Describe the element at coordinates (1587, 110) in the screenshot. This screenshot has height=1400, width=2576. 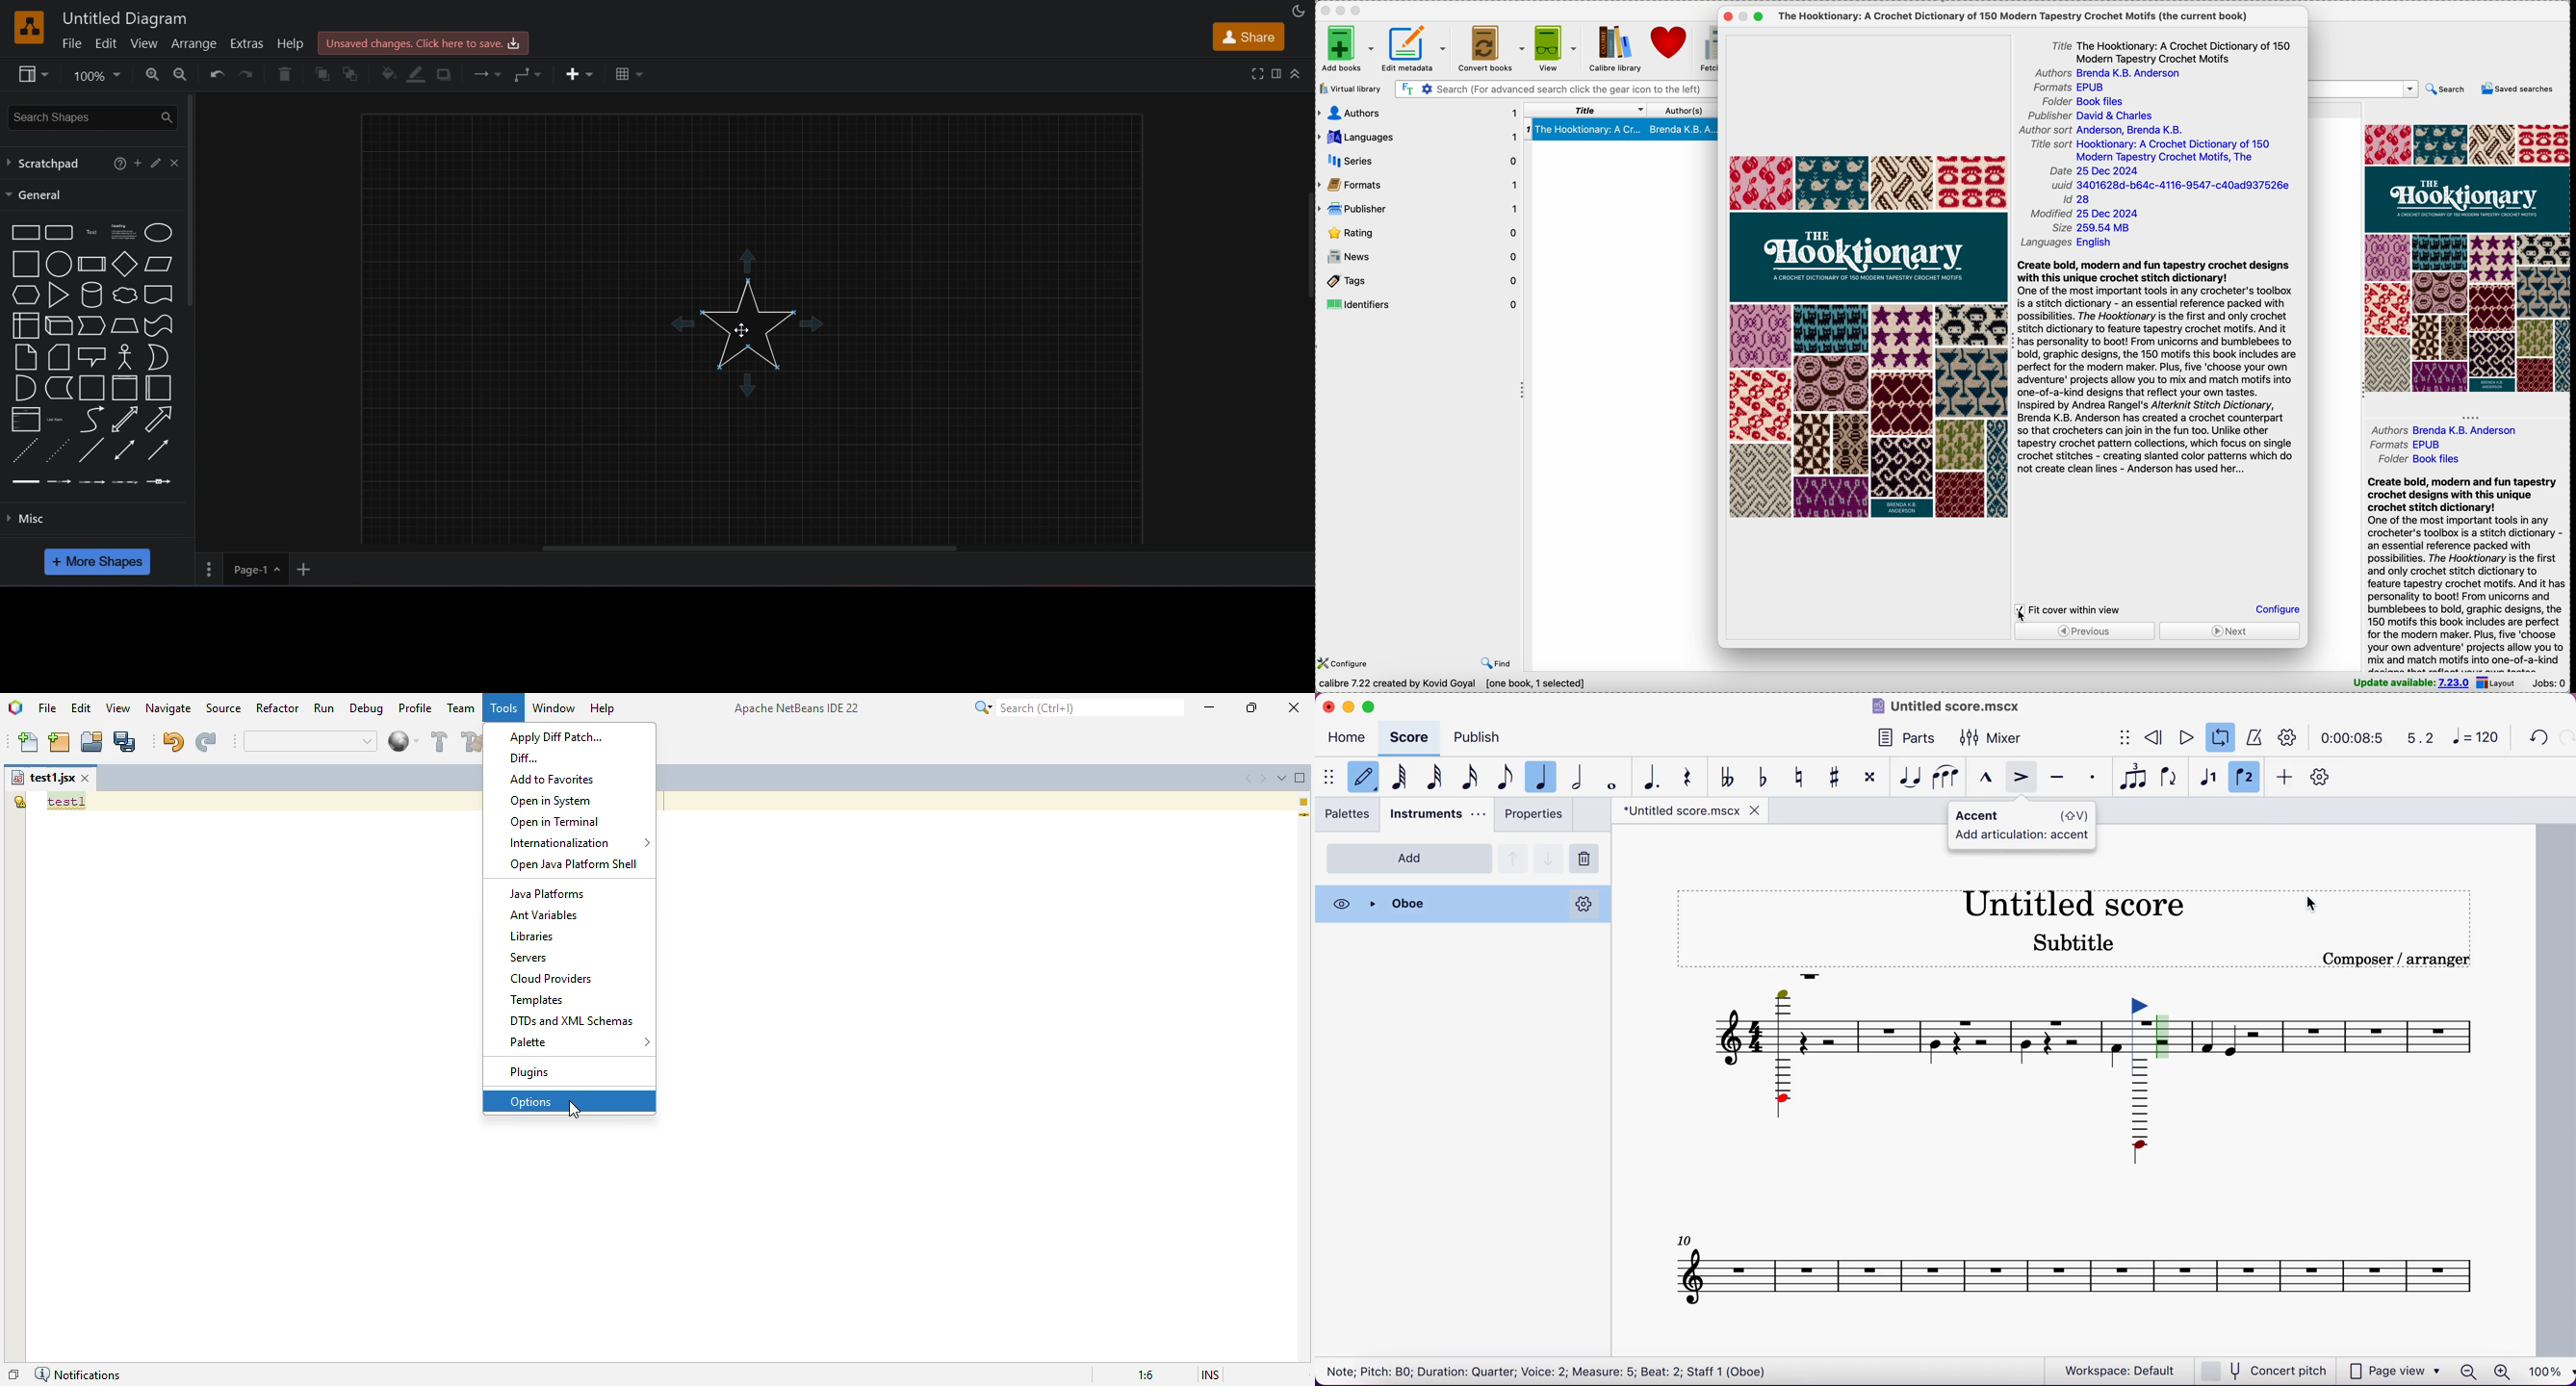
I see `title` at that location.